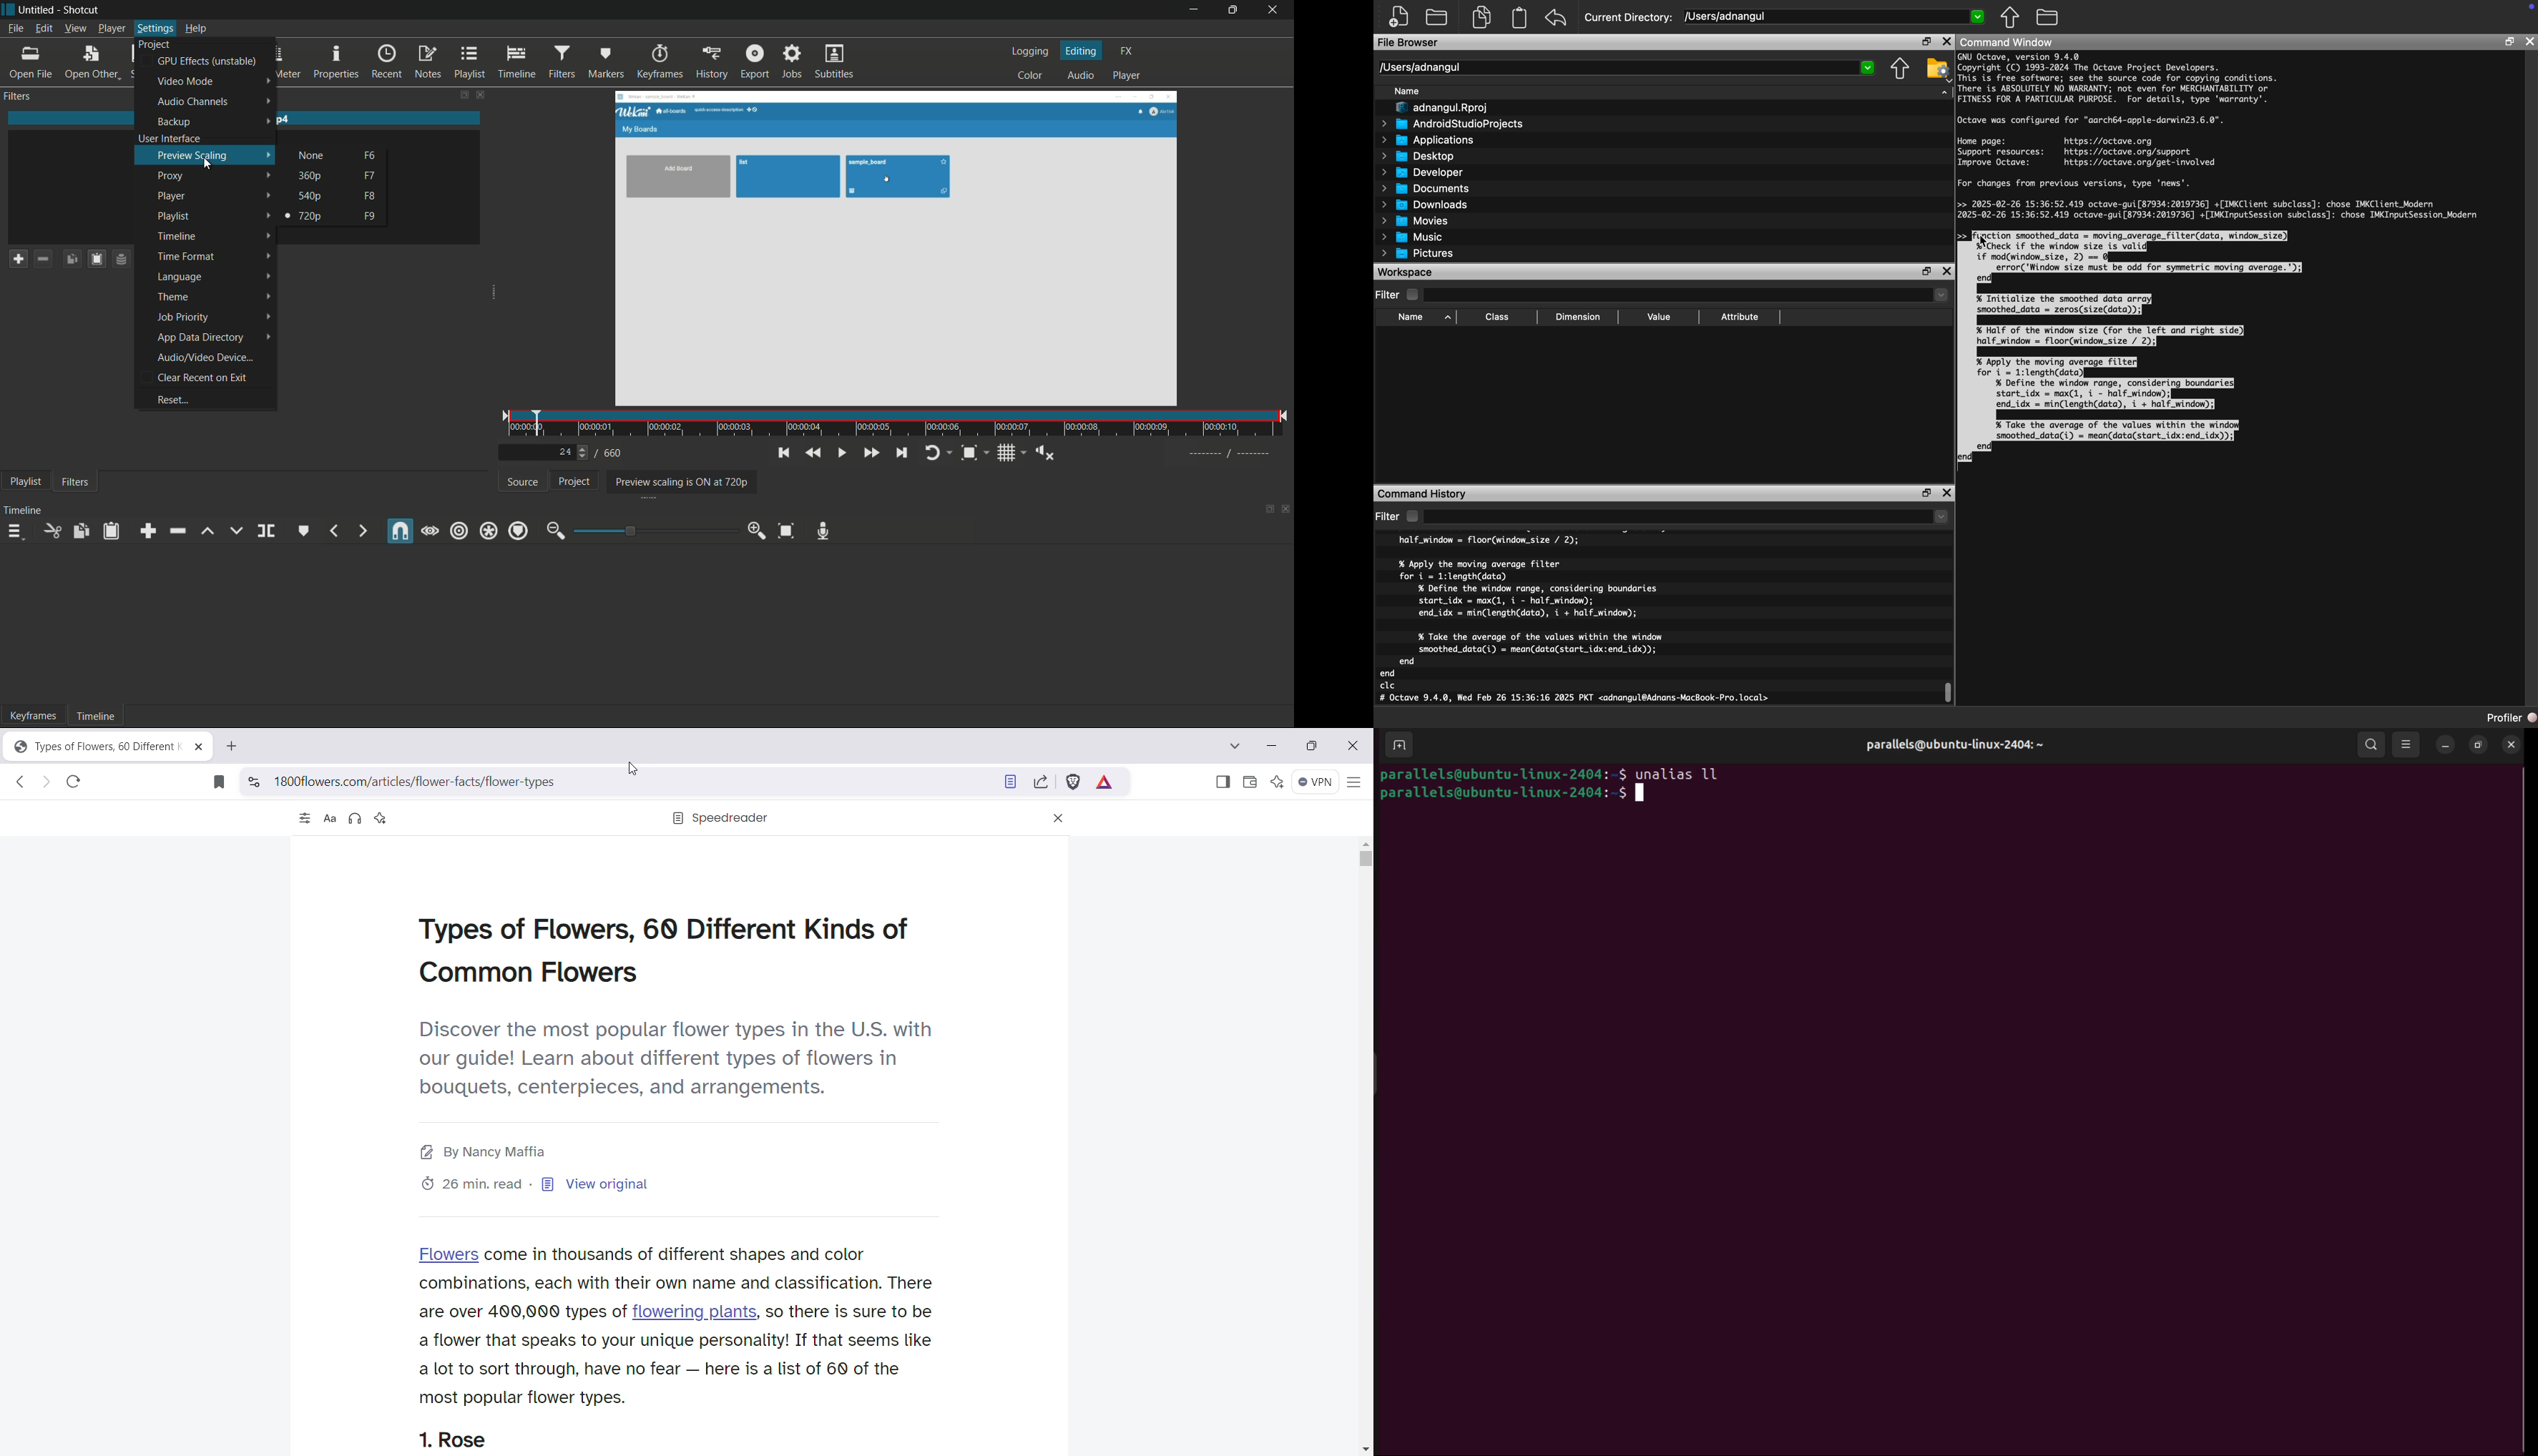  I want to click on job priority, so click(181, 317).